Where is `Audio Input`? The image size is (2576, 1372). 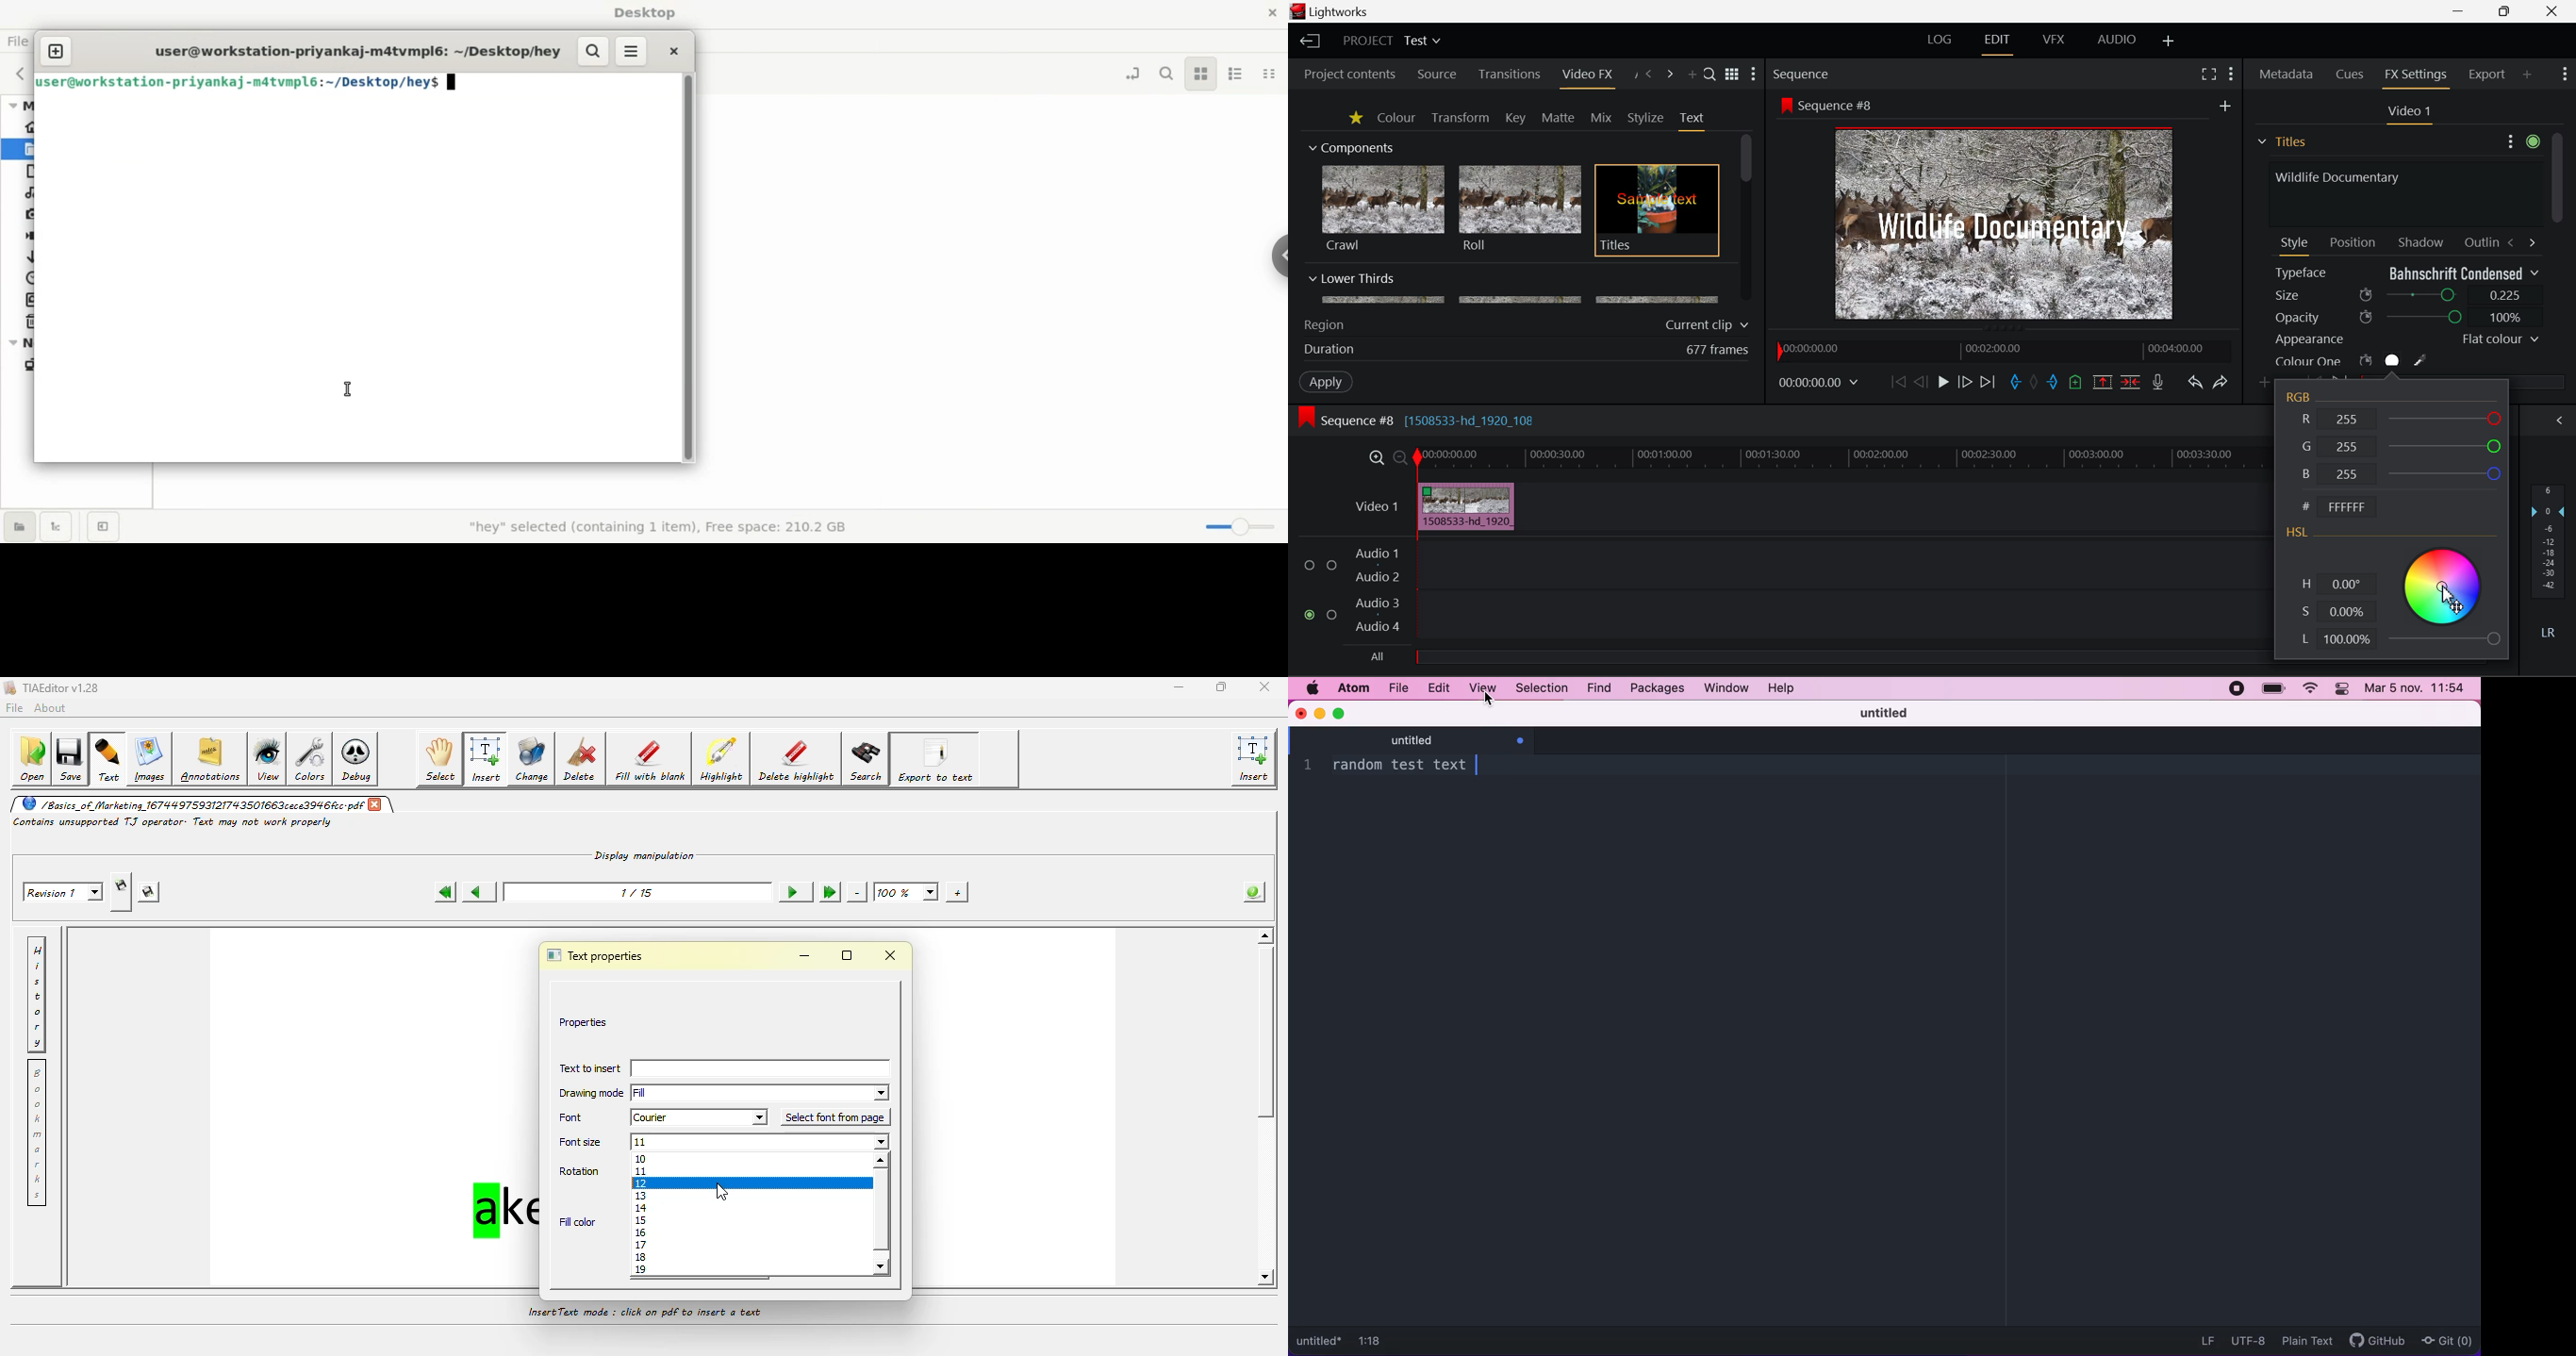
Audio Input is located at coordinates (1839, 592).